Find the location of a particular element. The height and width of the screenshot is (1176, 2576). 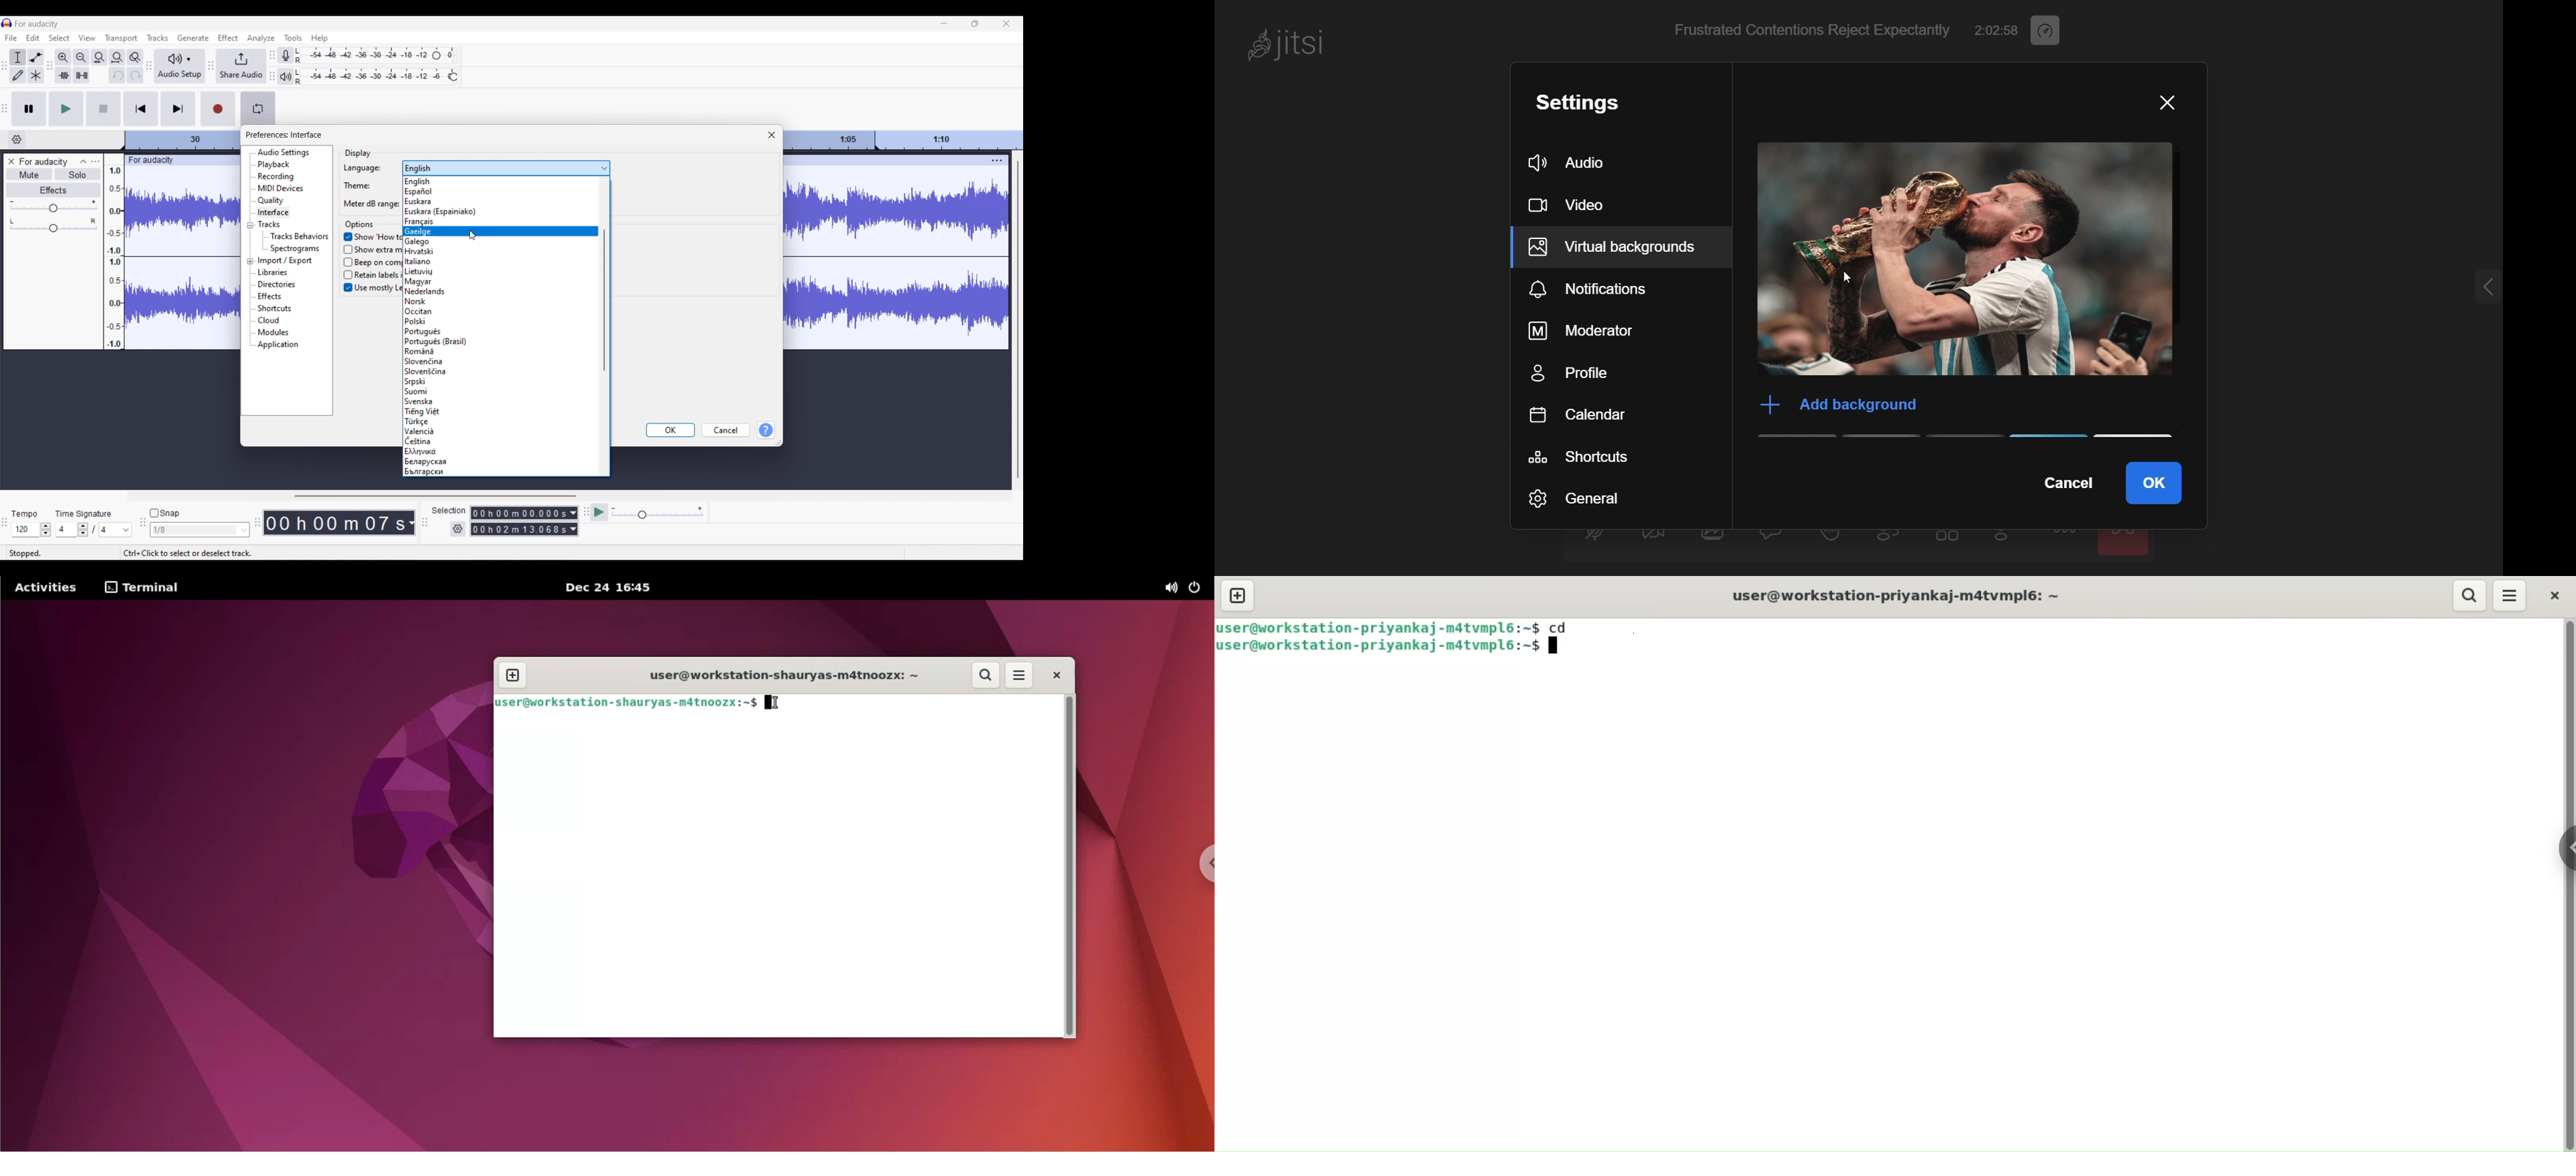

Gaeilae is located at coordinates (420, 230).